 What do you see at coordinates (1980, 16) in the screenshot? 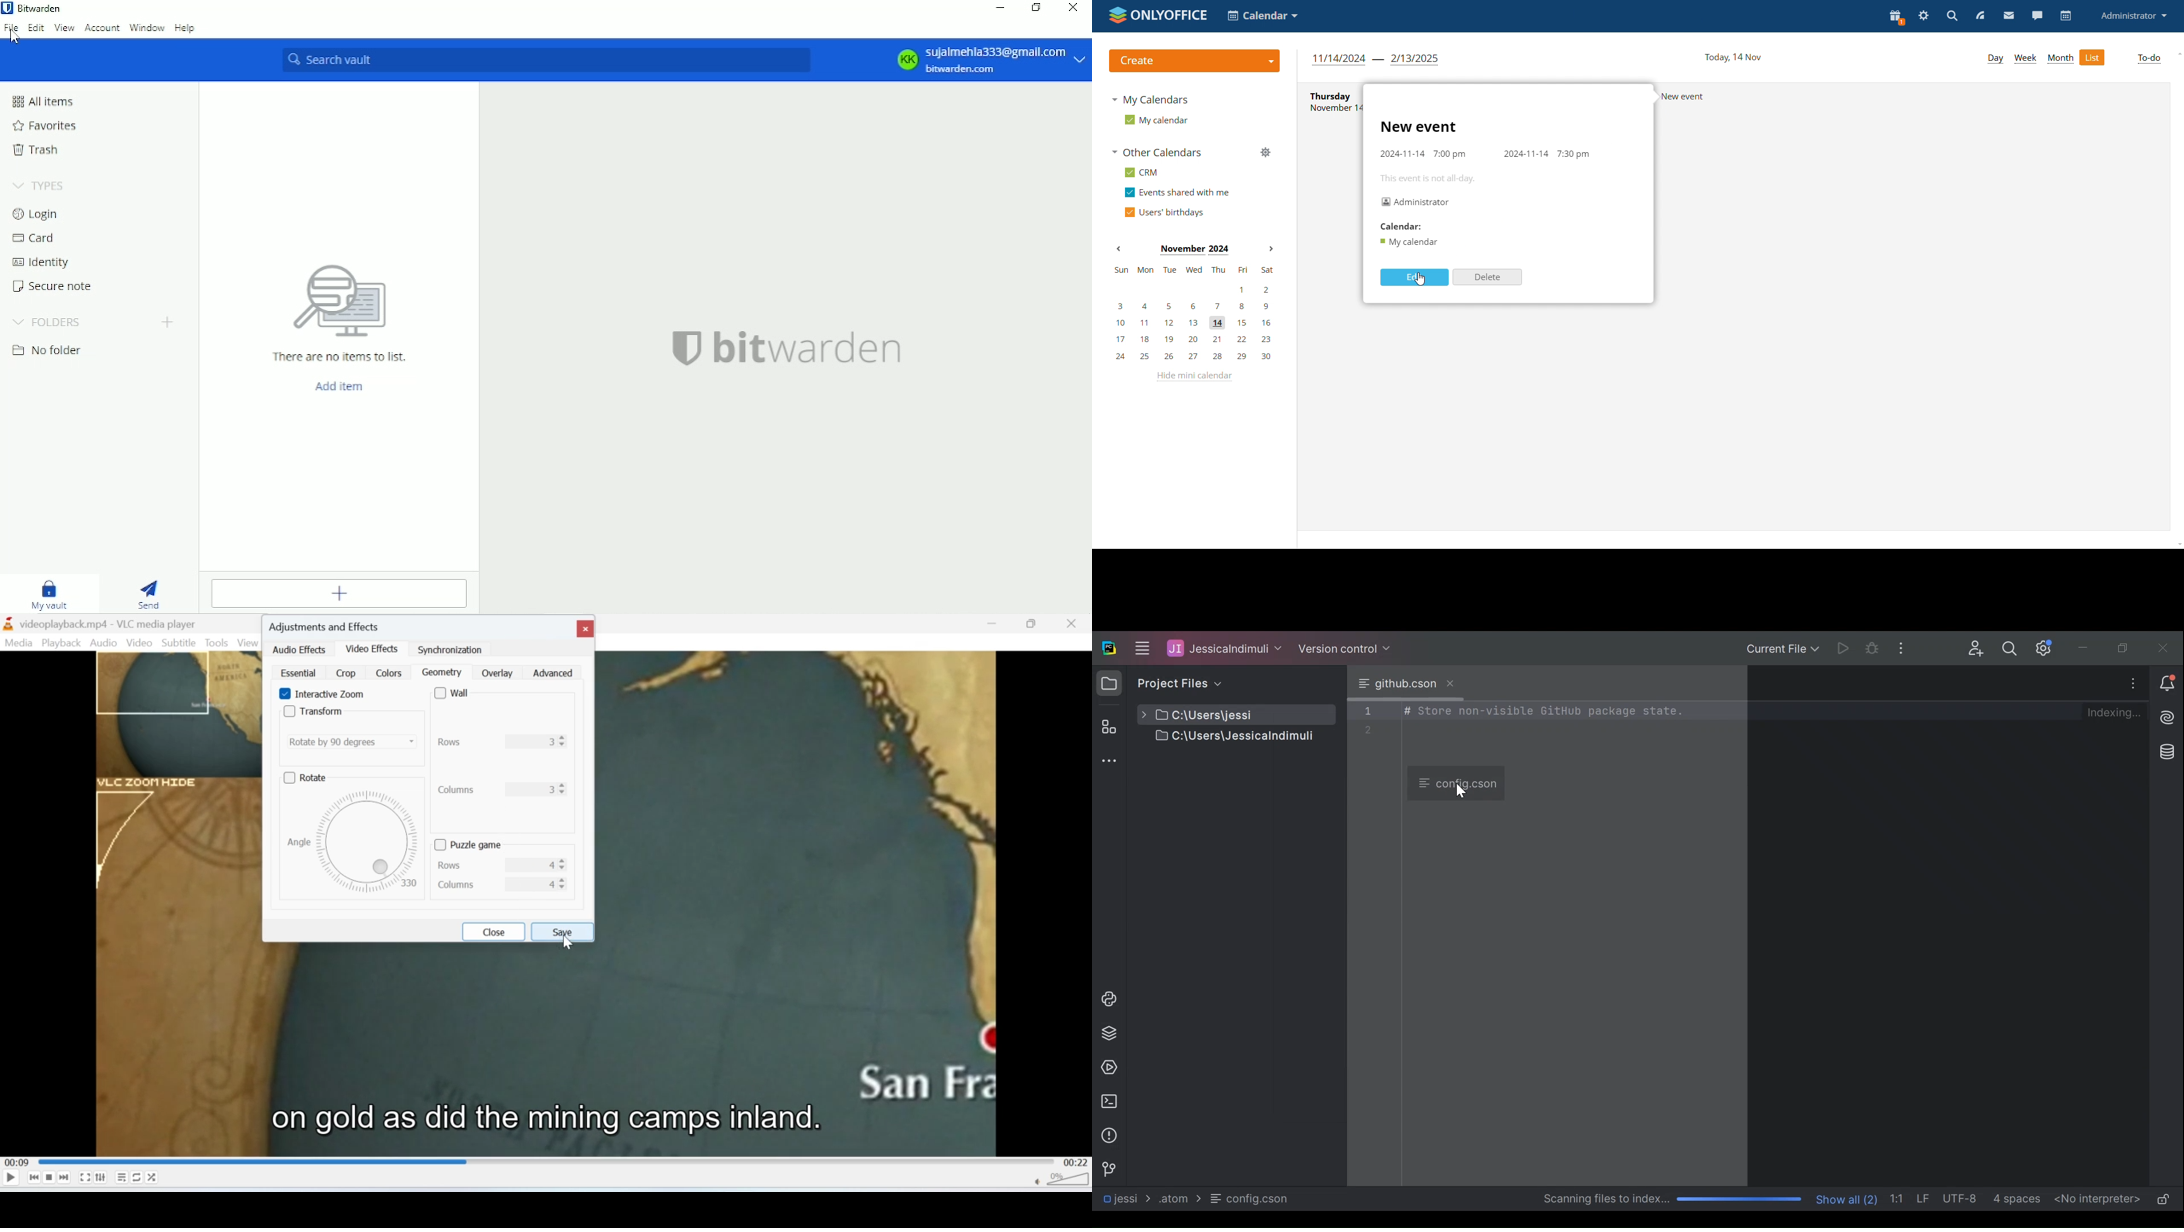
I see `feed` at bounding box center [1980, 16].